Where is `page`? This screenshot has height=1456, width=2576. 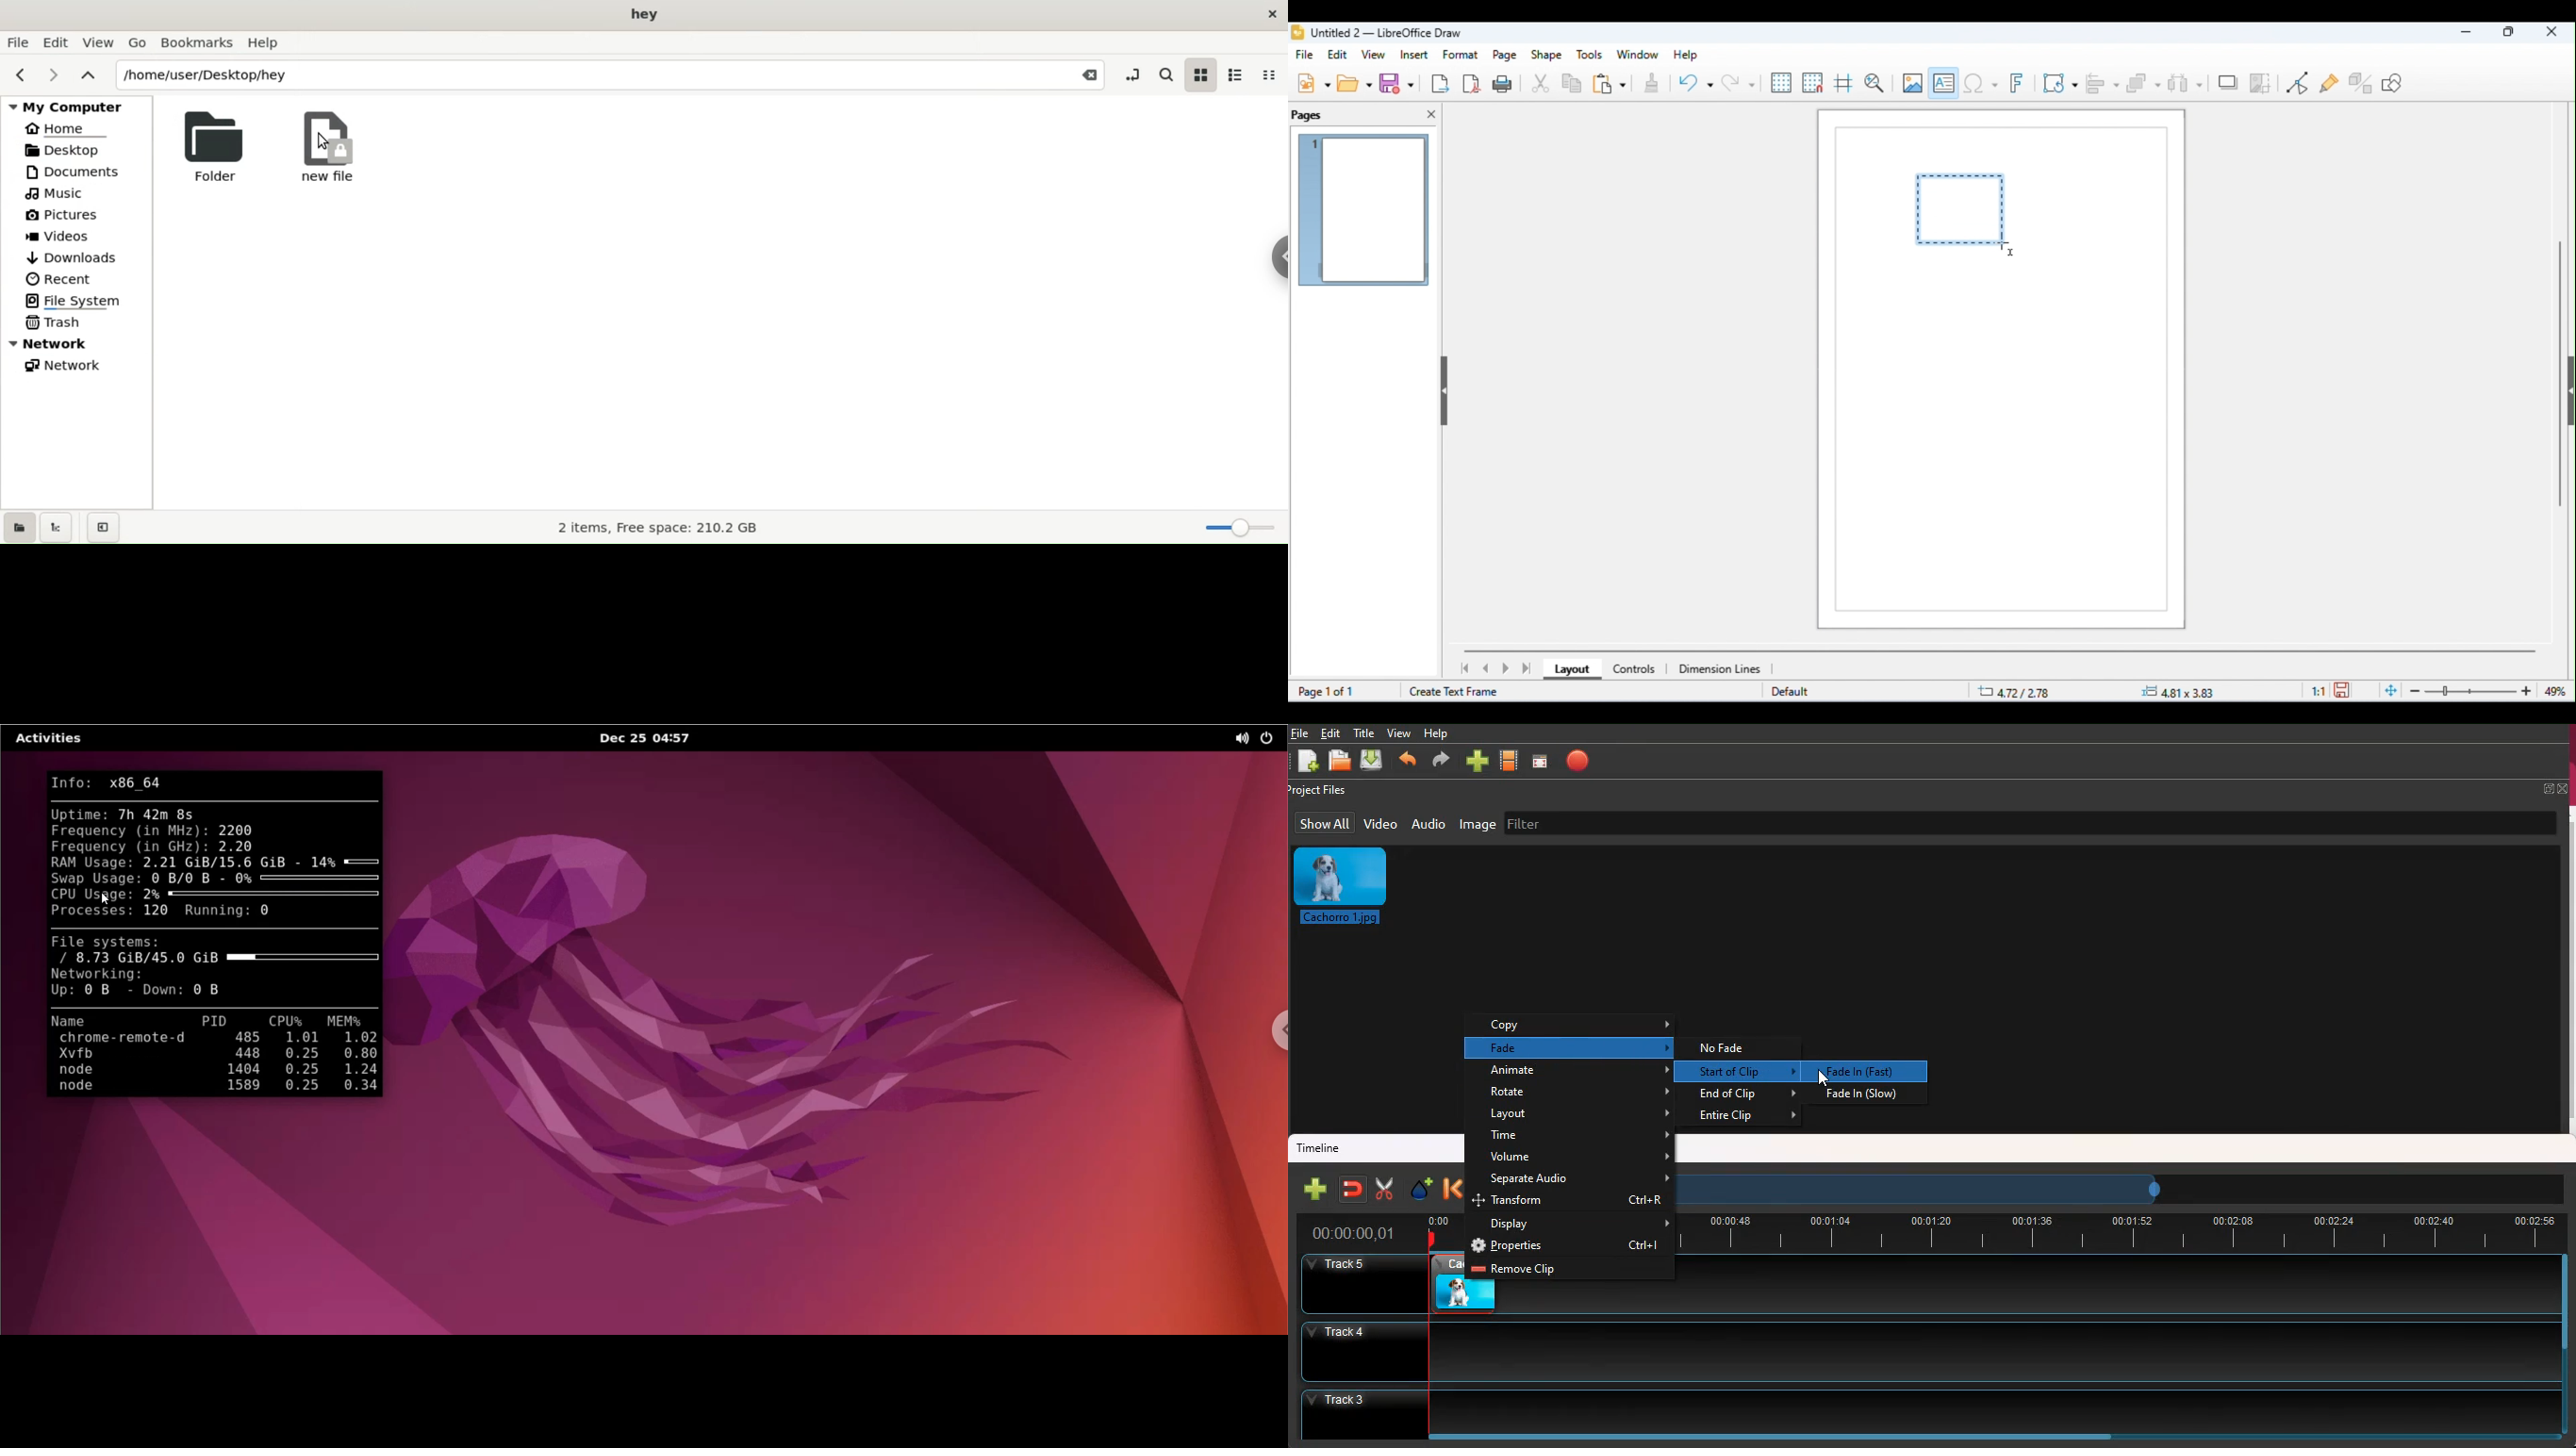
page is located at coordinates (1506, 56).